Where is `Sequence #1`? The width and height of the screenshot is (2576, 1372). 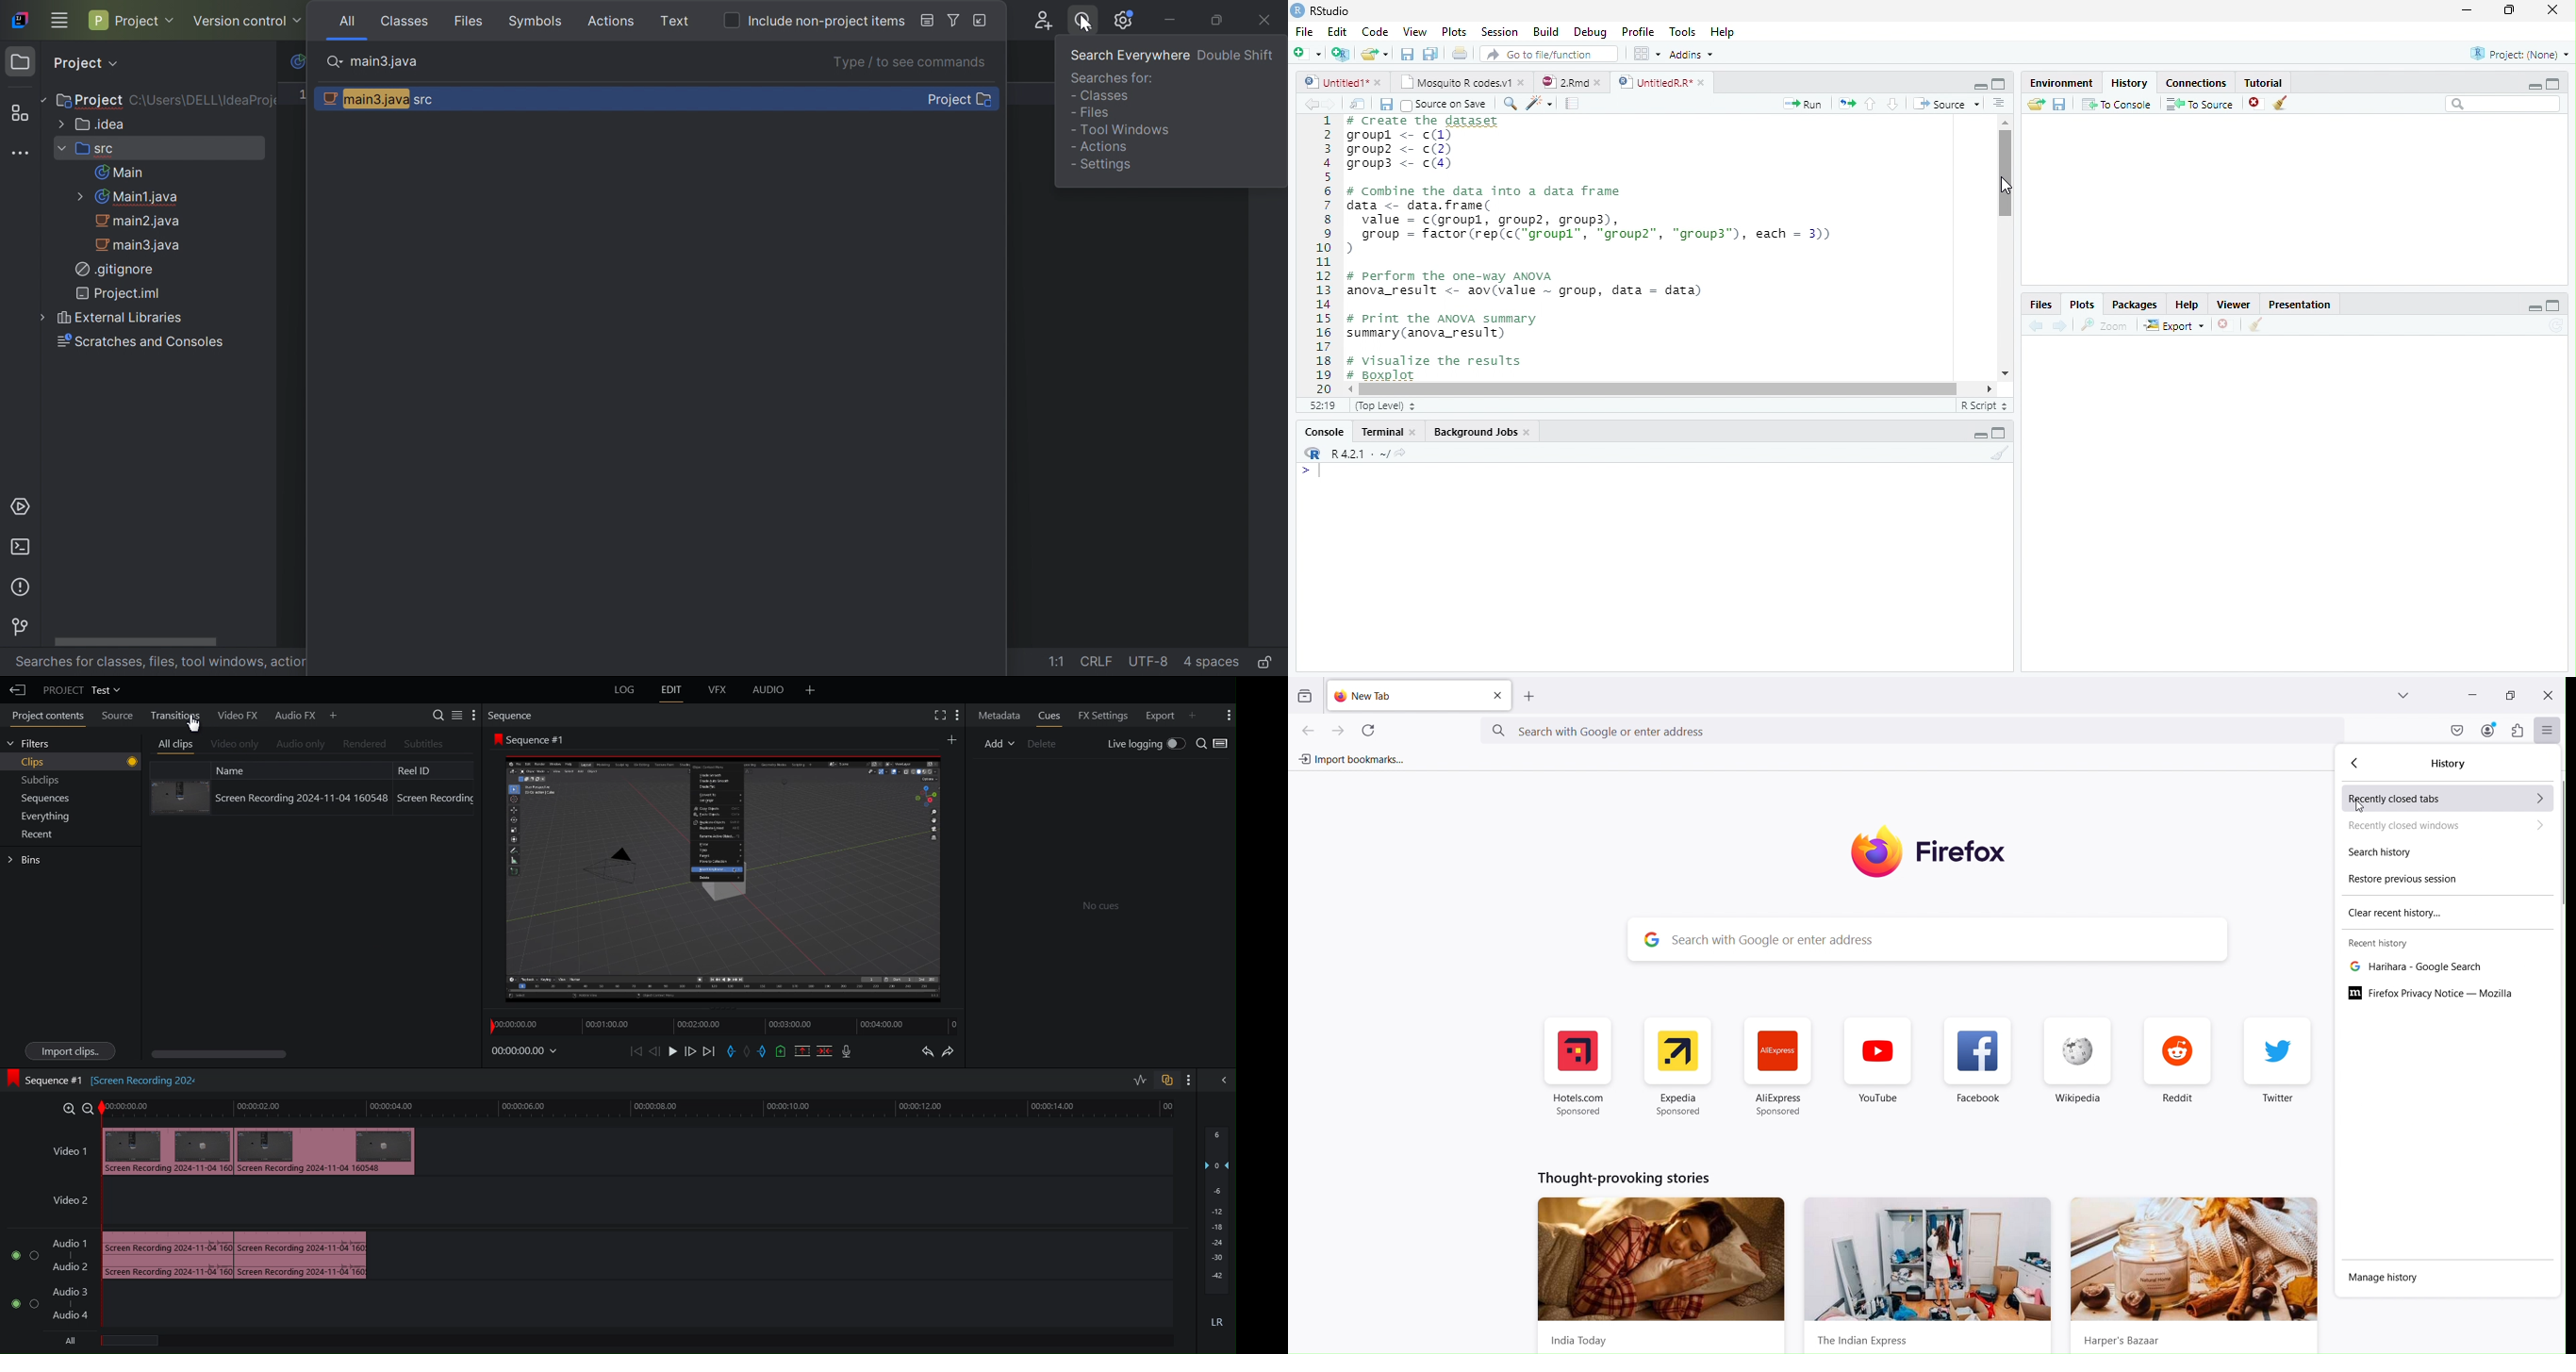
Sequence #1 is located at coordinates (530, 739).